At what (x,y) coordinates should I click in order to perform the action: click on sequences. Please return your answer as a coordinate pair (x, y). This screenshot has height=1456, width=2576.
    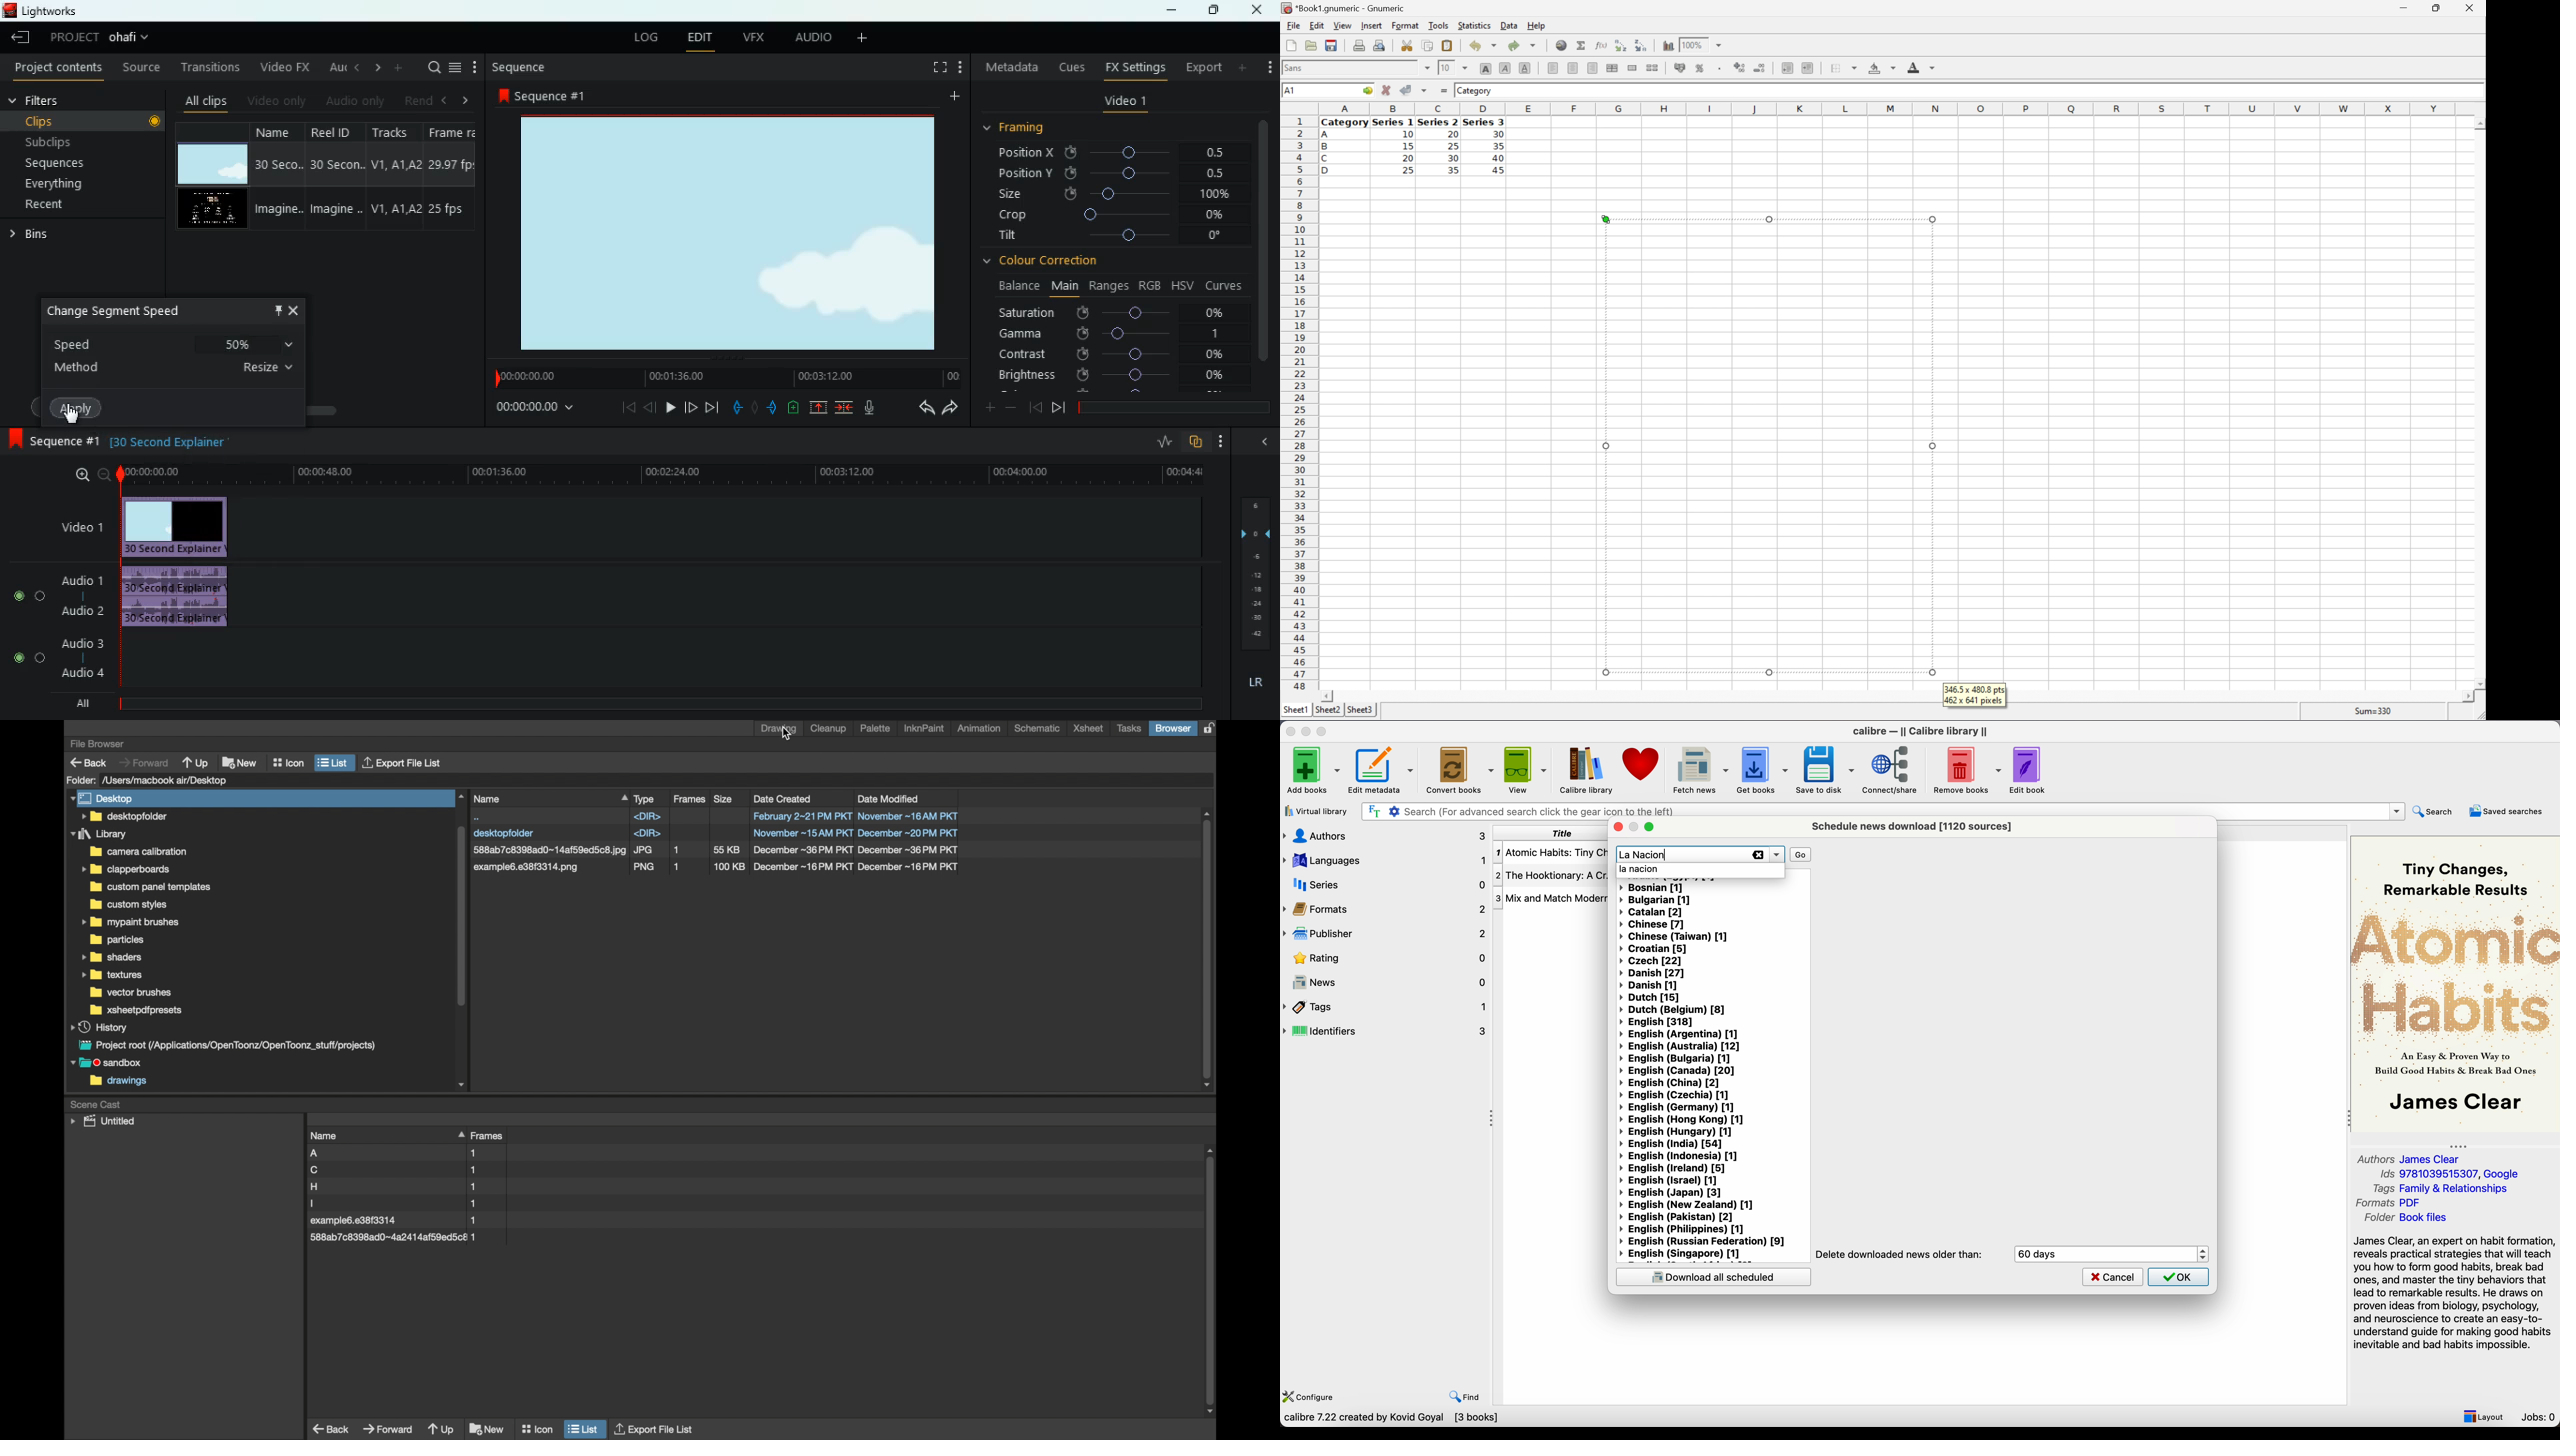
    Looking at the image, I should click on (66, 165).